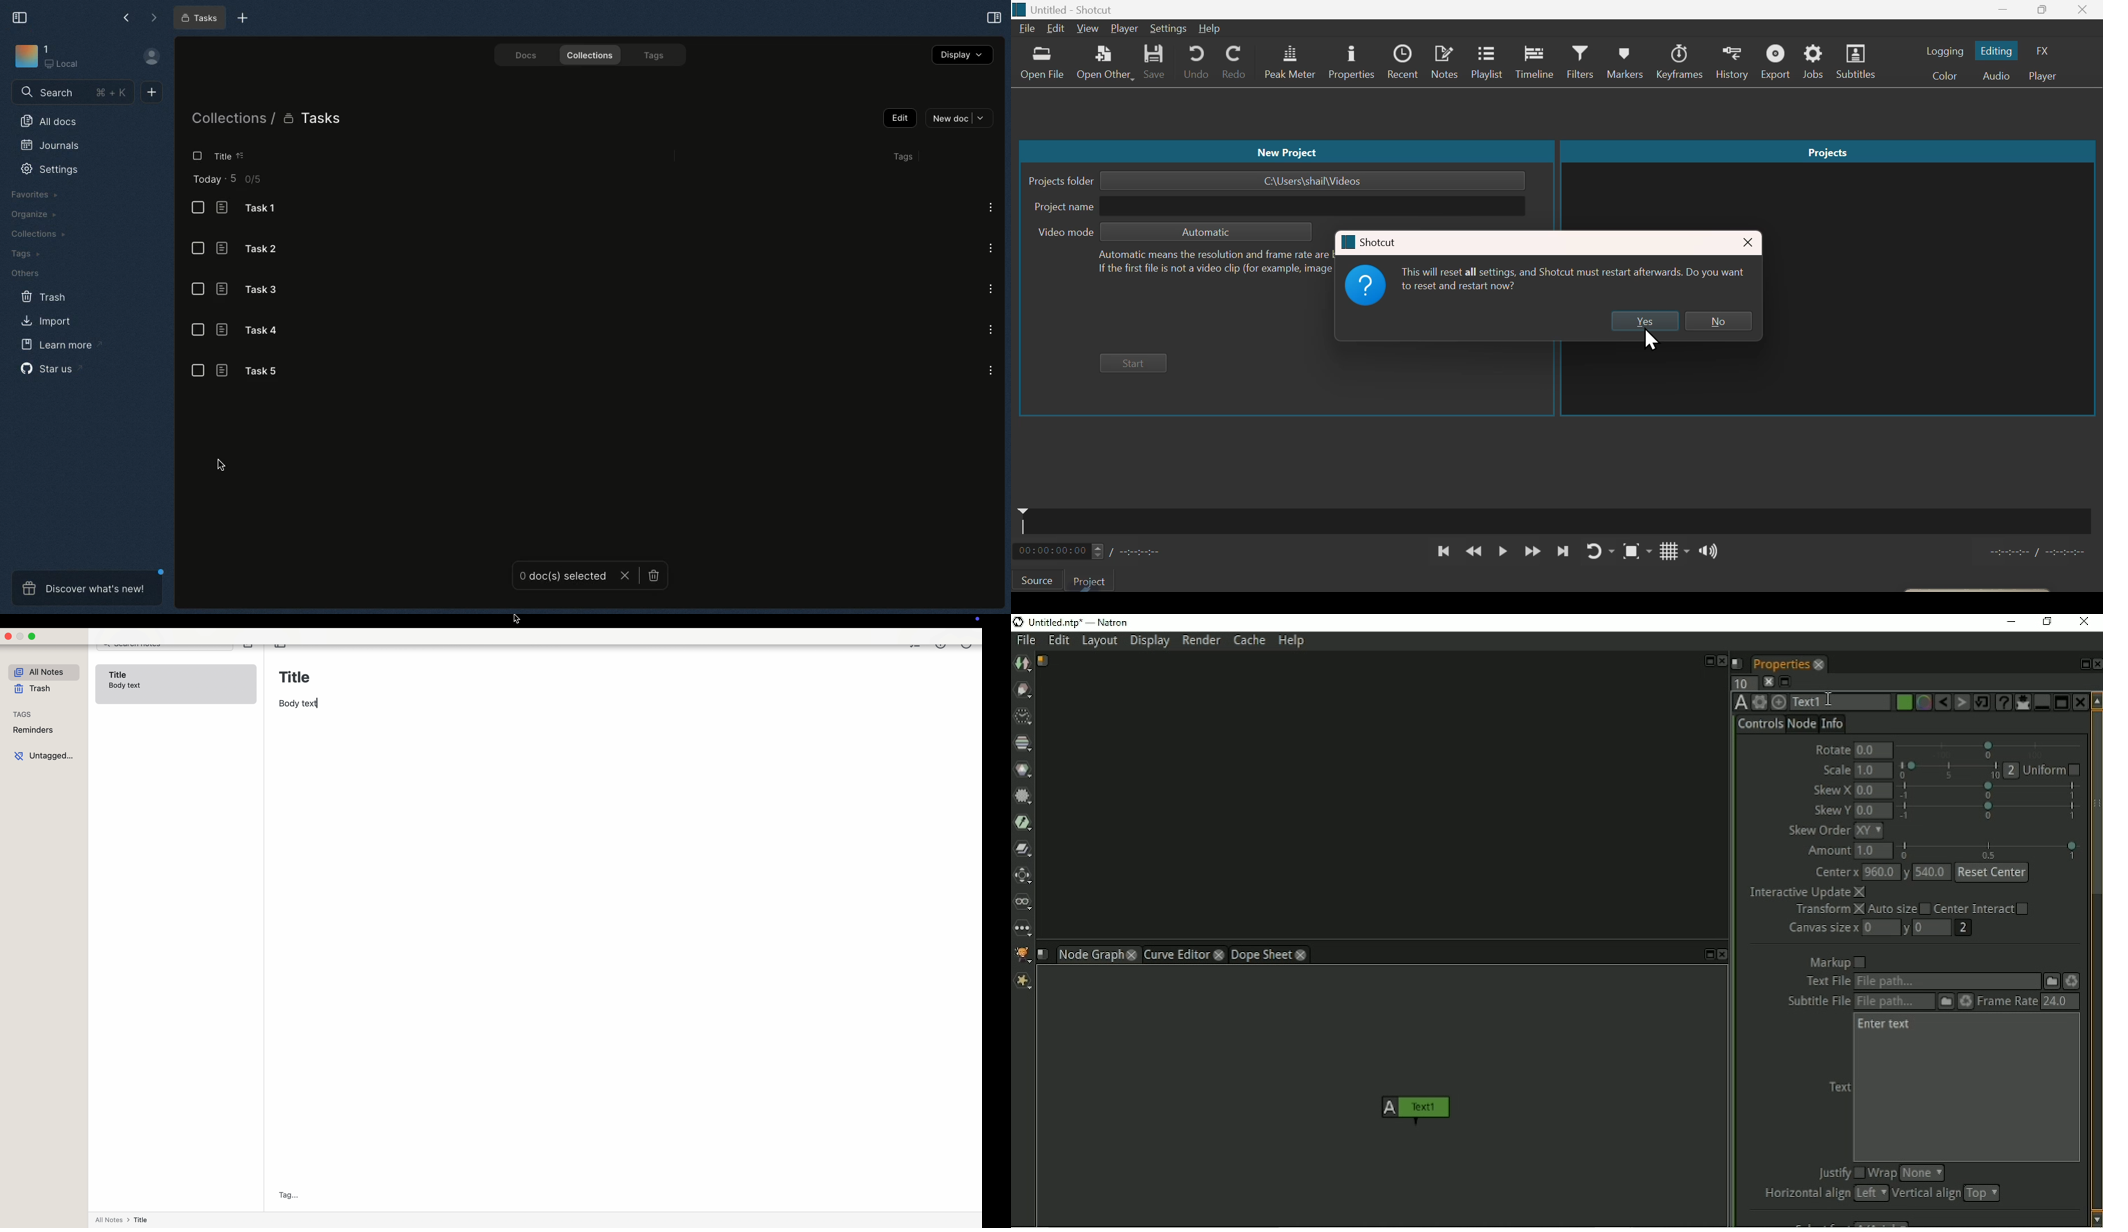 The image size is (2128, 1232). Describe the element at coordinates (1207, 263) in the screenshot. I see `Automatic means the resolution and frame rate are based on the first file you add to your project.If the first file is not a video clip (for example, image or audio), then it will be 1920x1080p 25 fps.` at that location.